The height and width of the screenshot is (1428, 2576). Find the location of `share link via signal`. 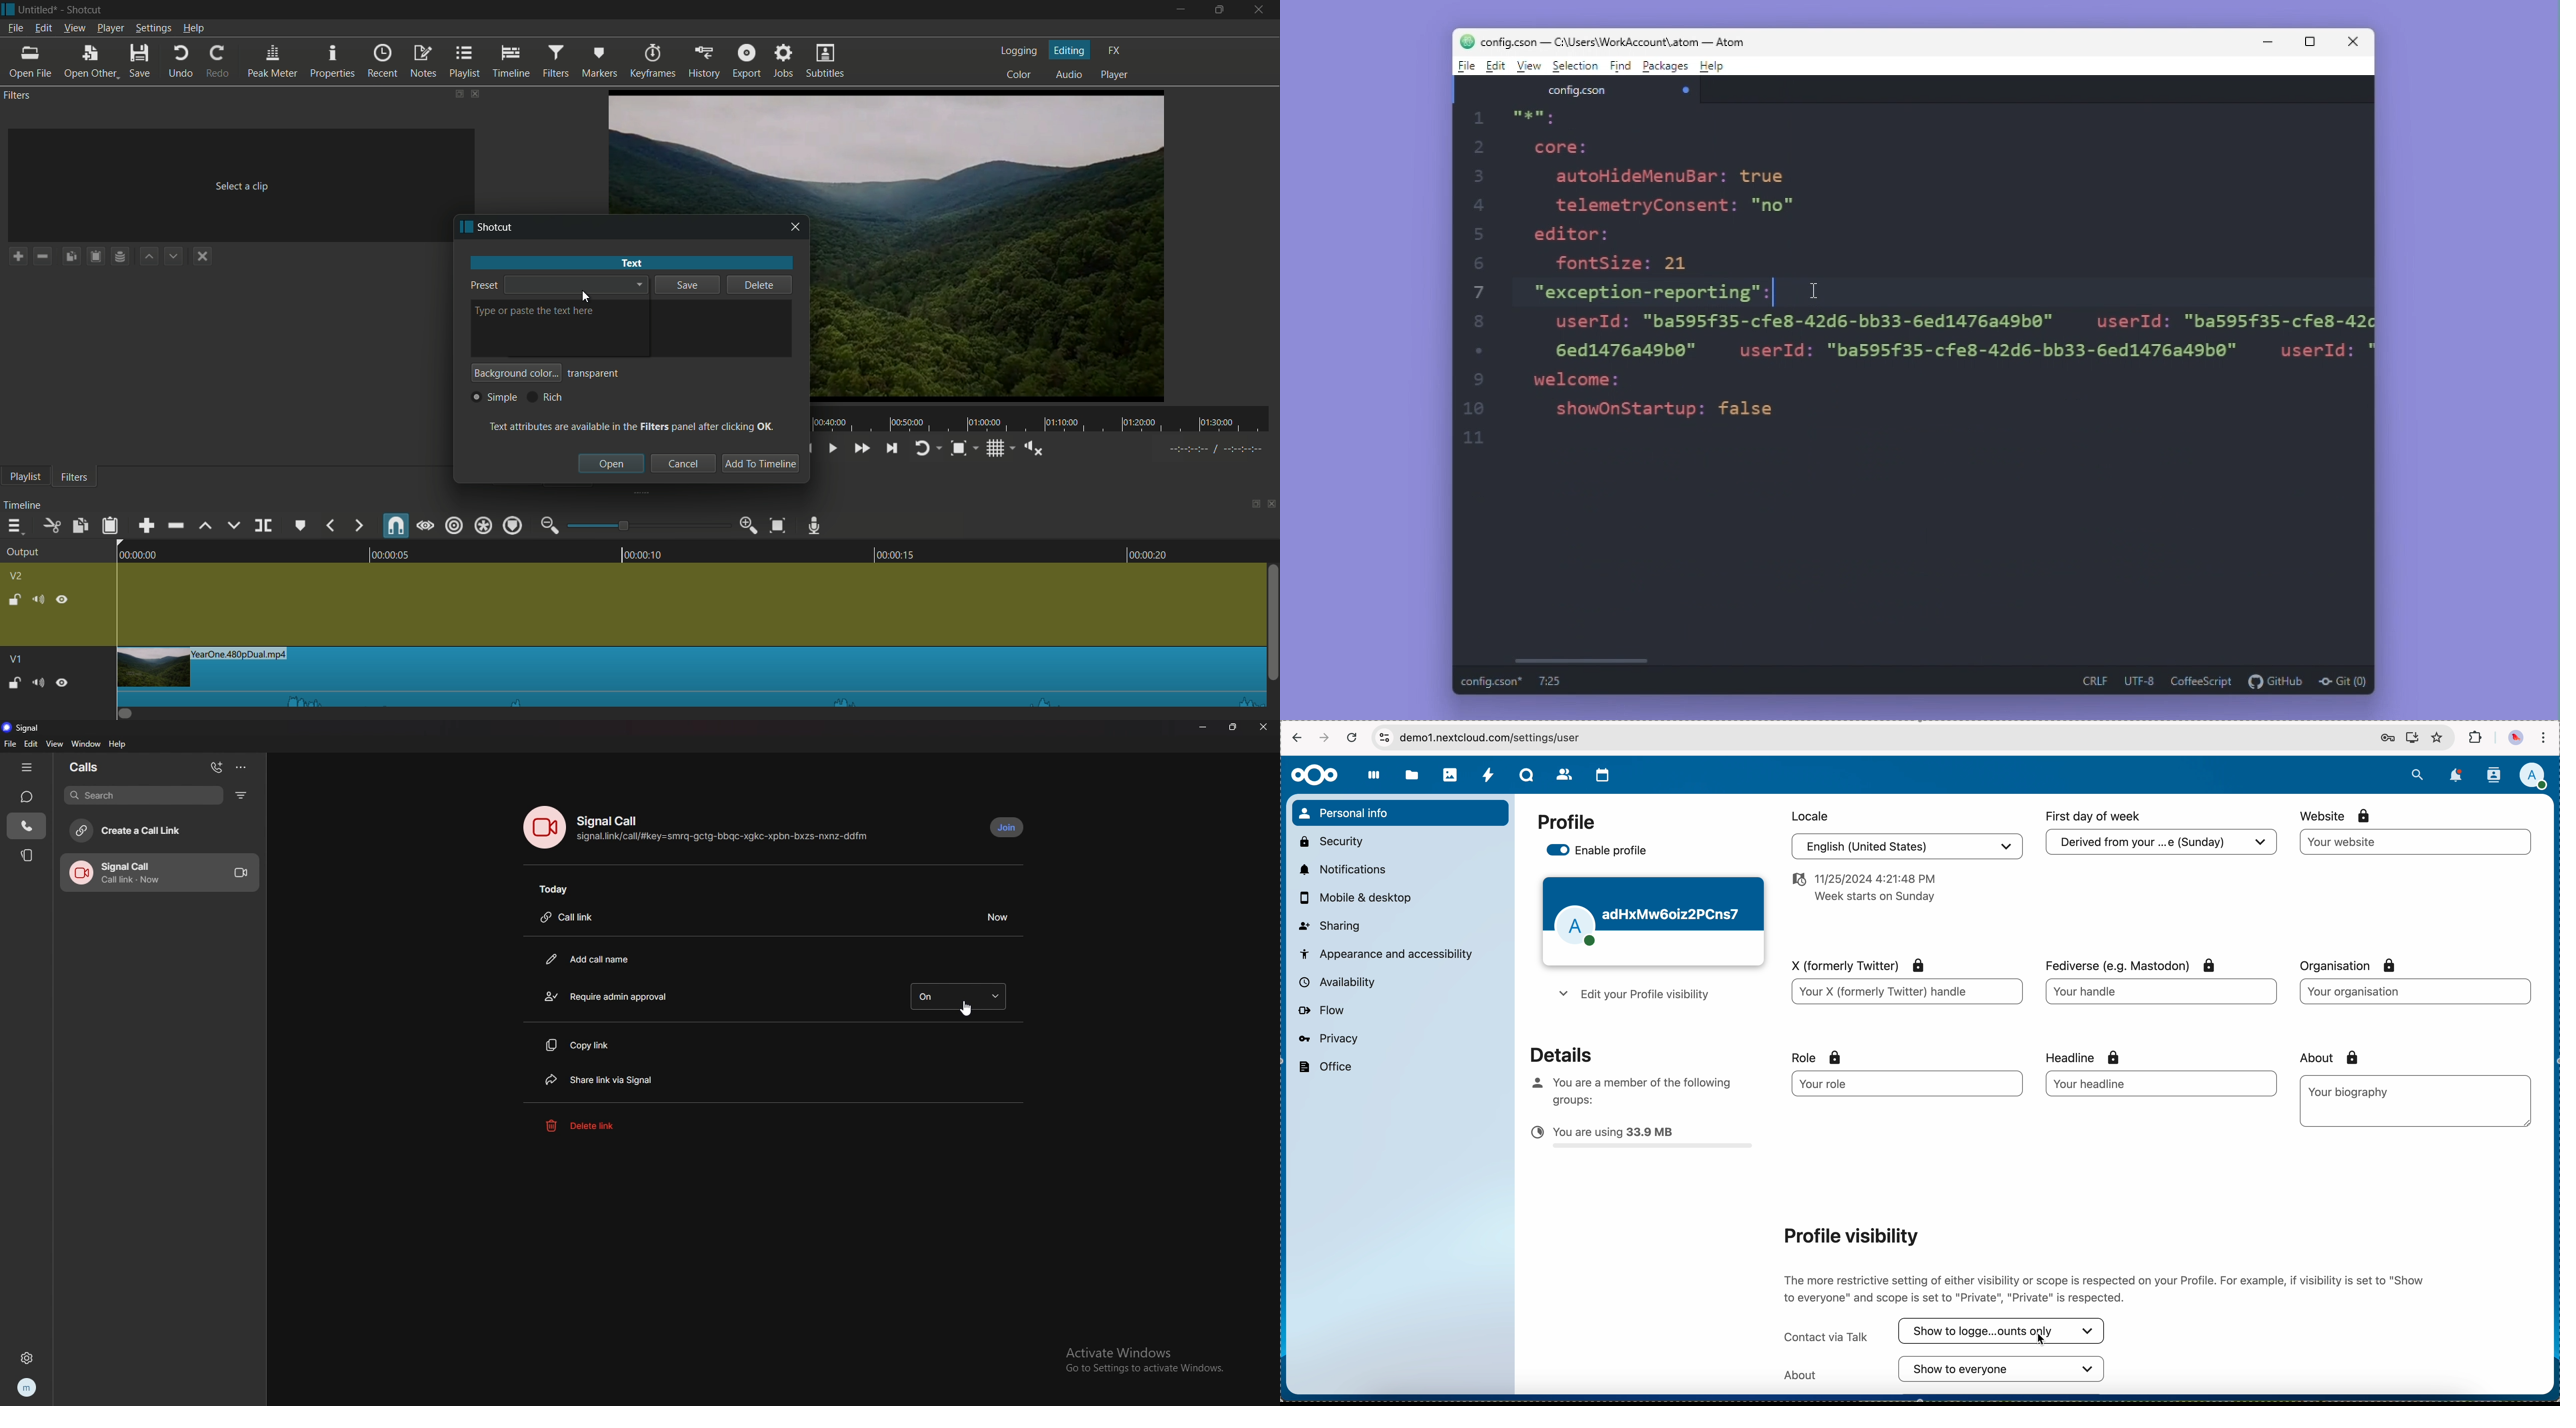

share link via signal is located at coordinates (607, 1078).